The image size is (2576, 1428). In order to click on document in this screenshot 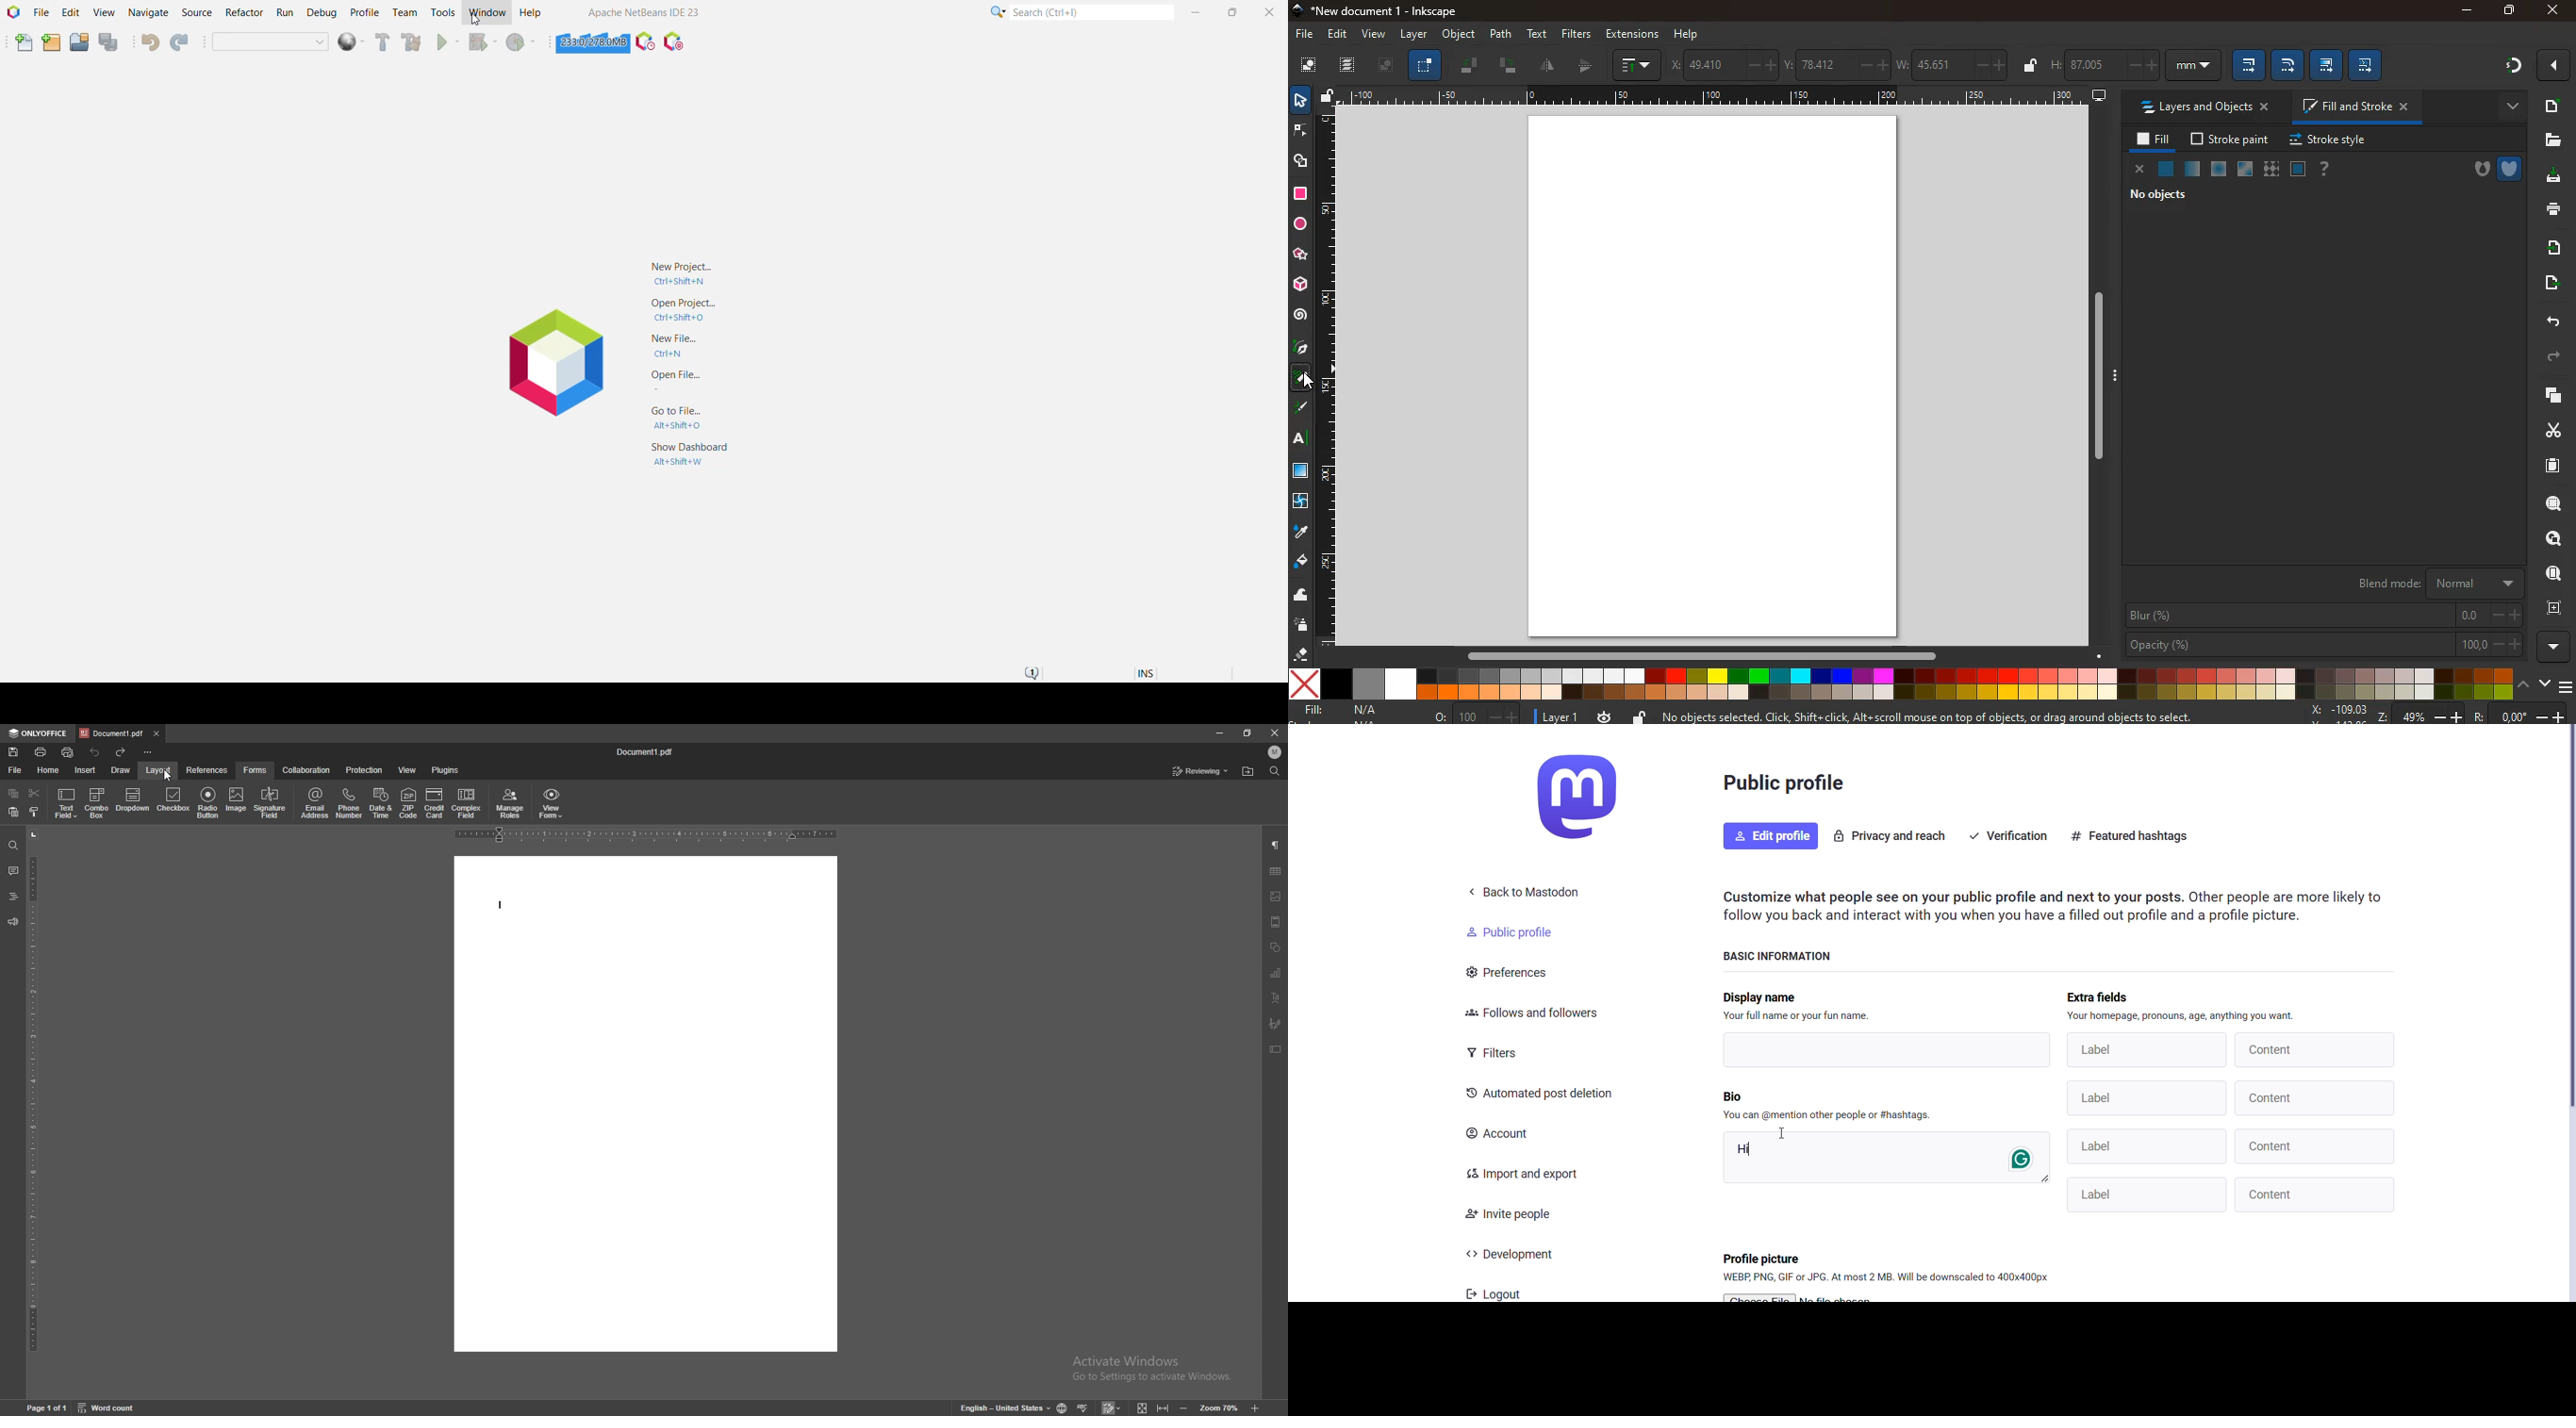, I will do `click(645, 1104)`.